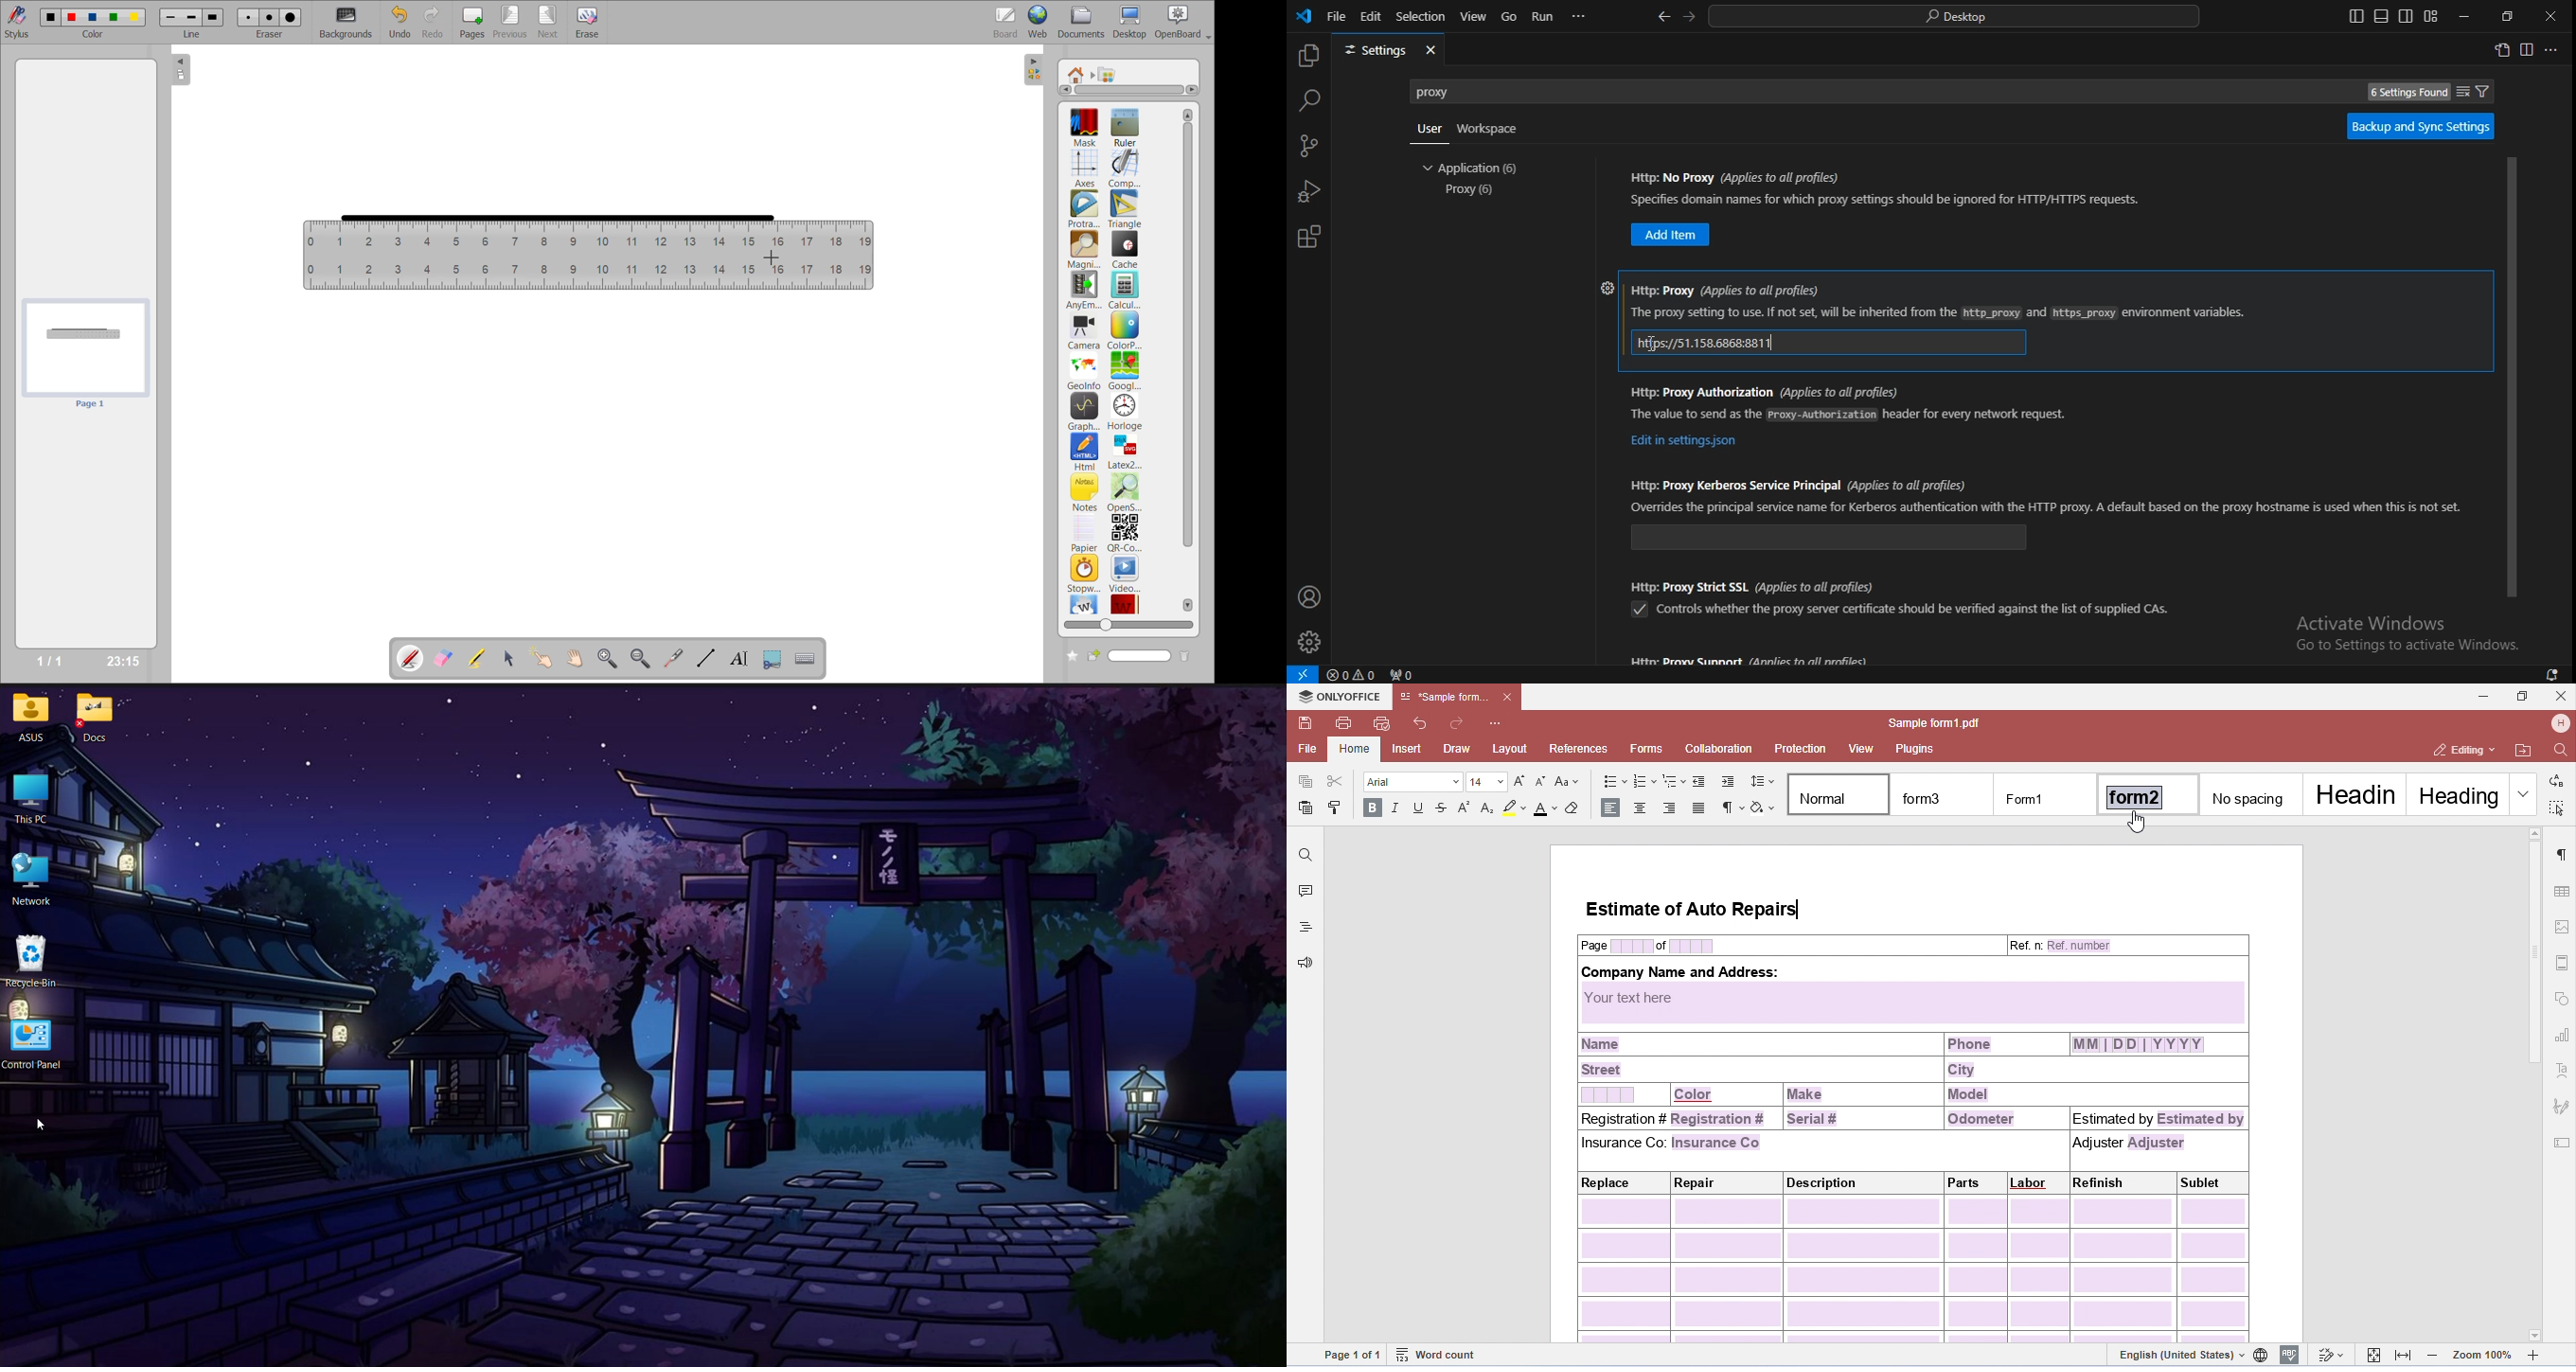  I want to click on run, so click(1544, 17).